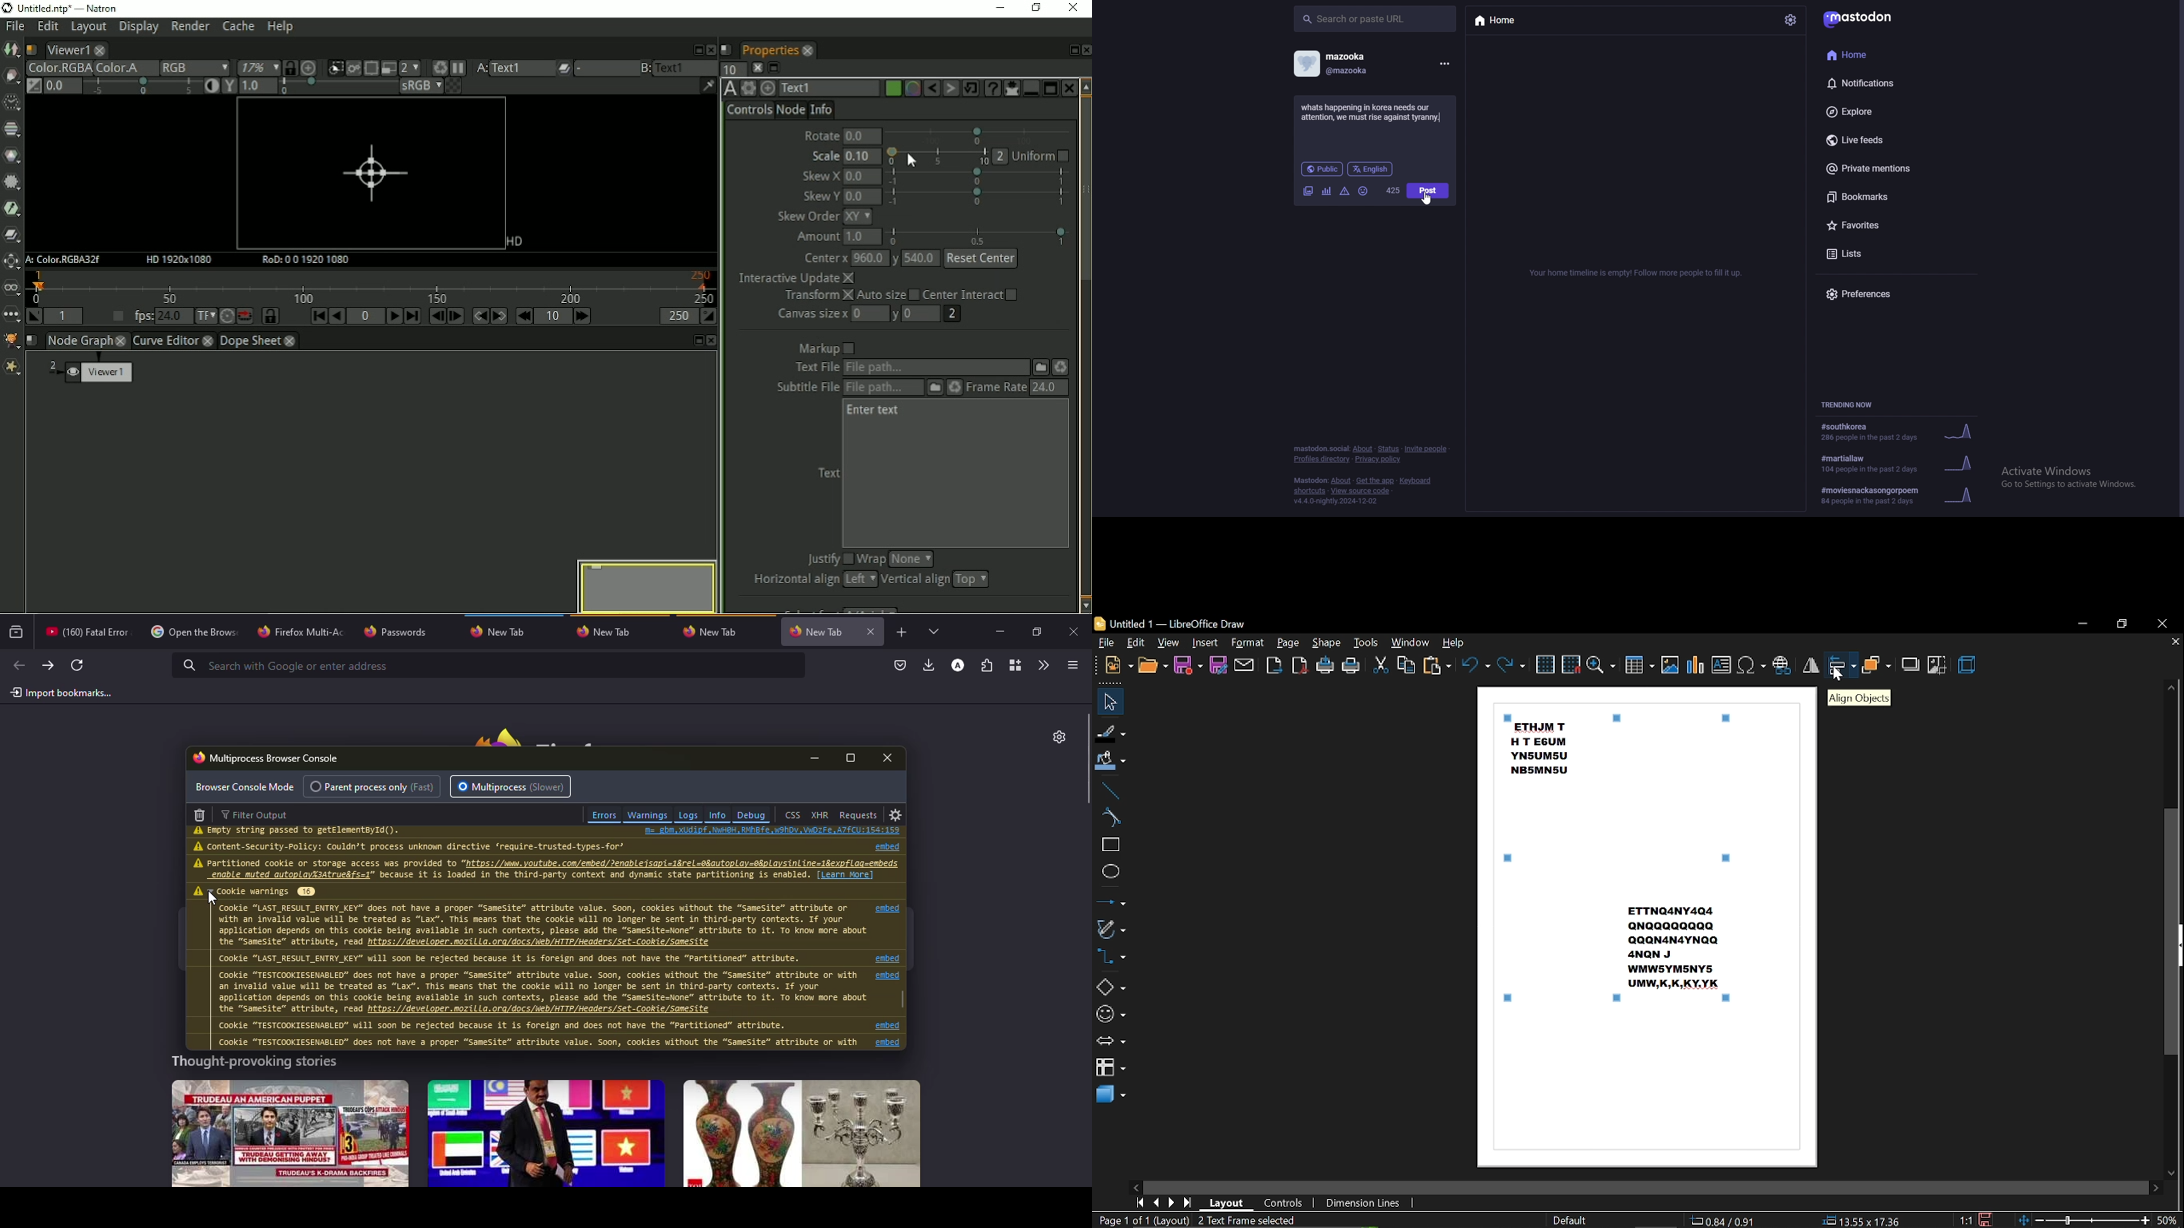 Image resolution: width=2184 pixels, height=1232 pixels. What do you see at coordinates (1414, 481) in the screenshot?
I see `keyboard` at bounding box center [1414, 481].